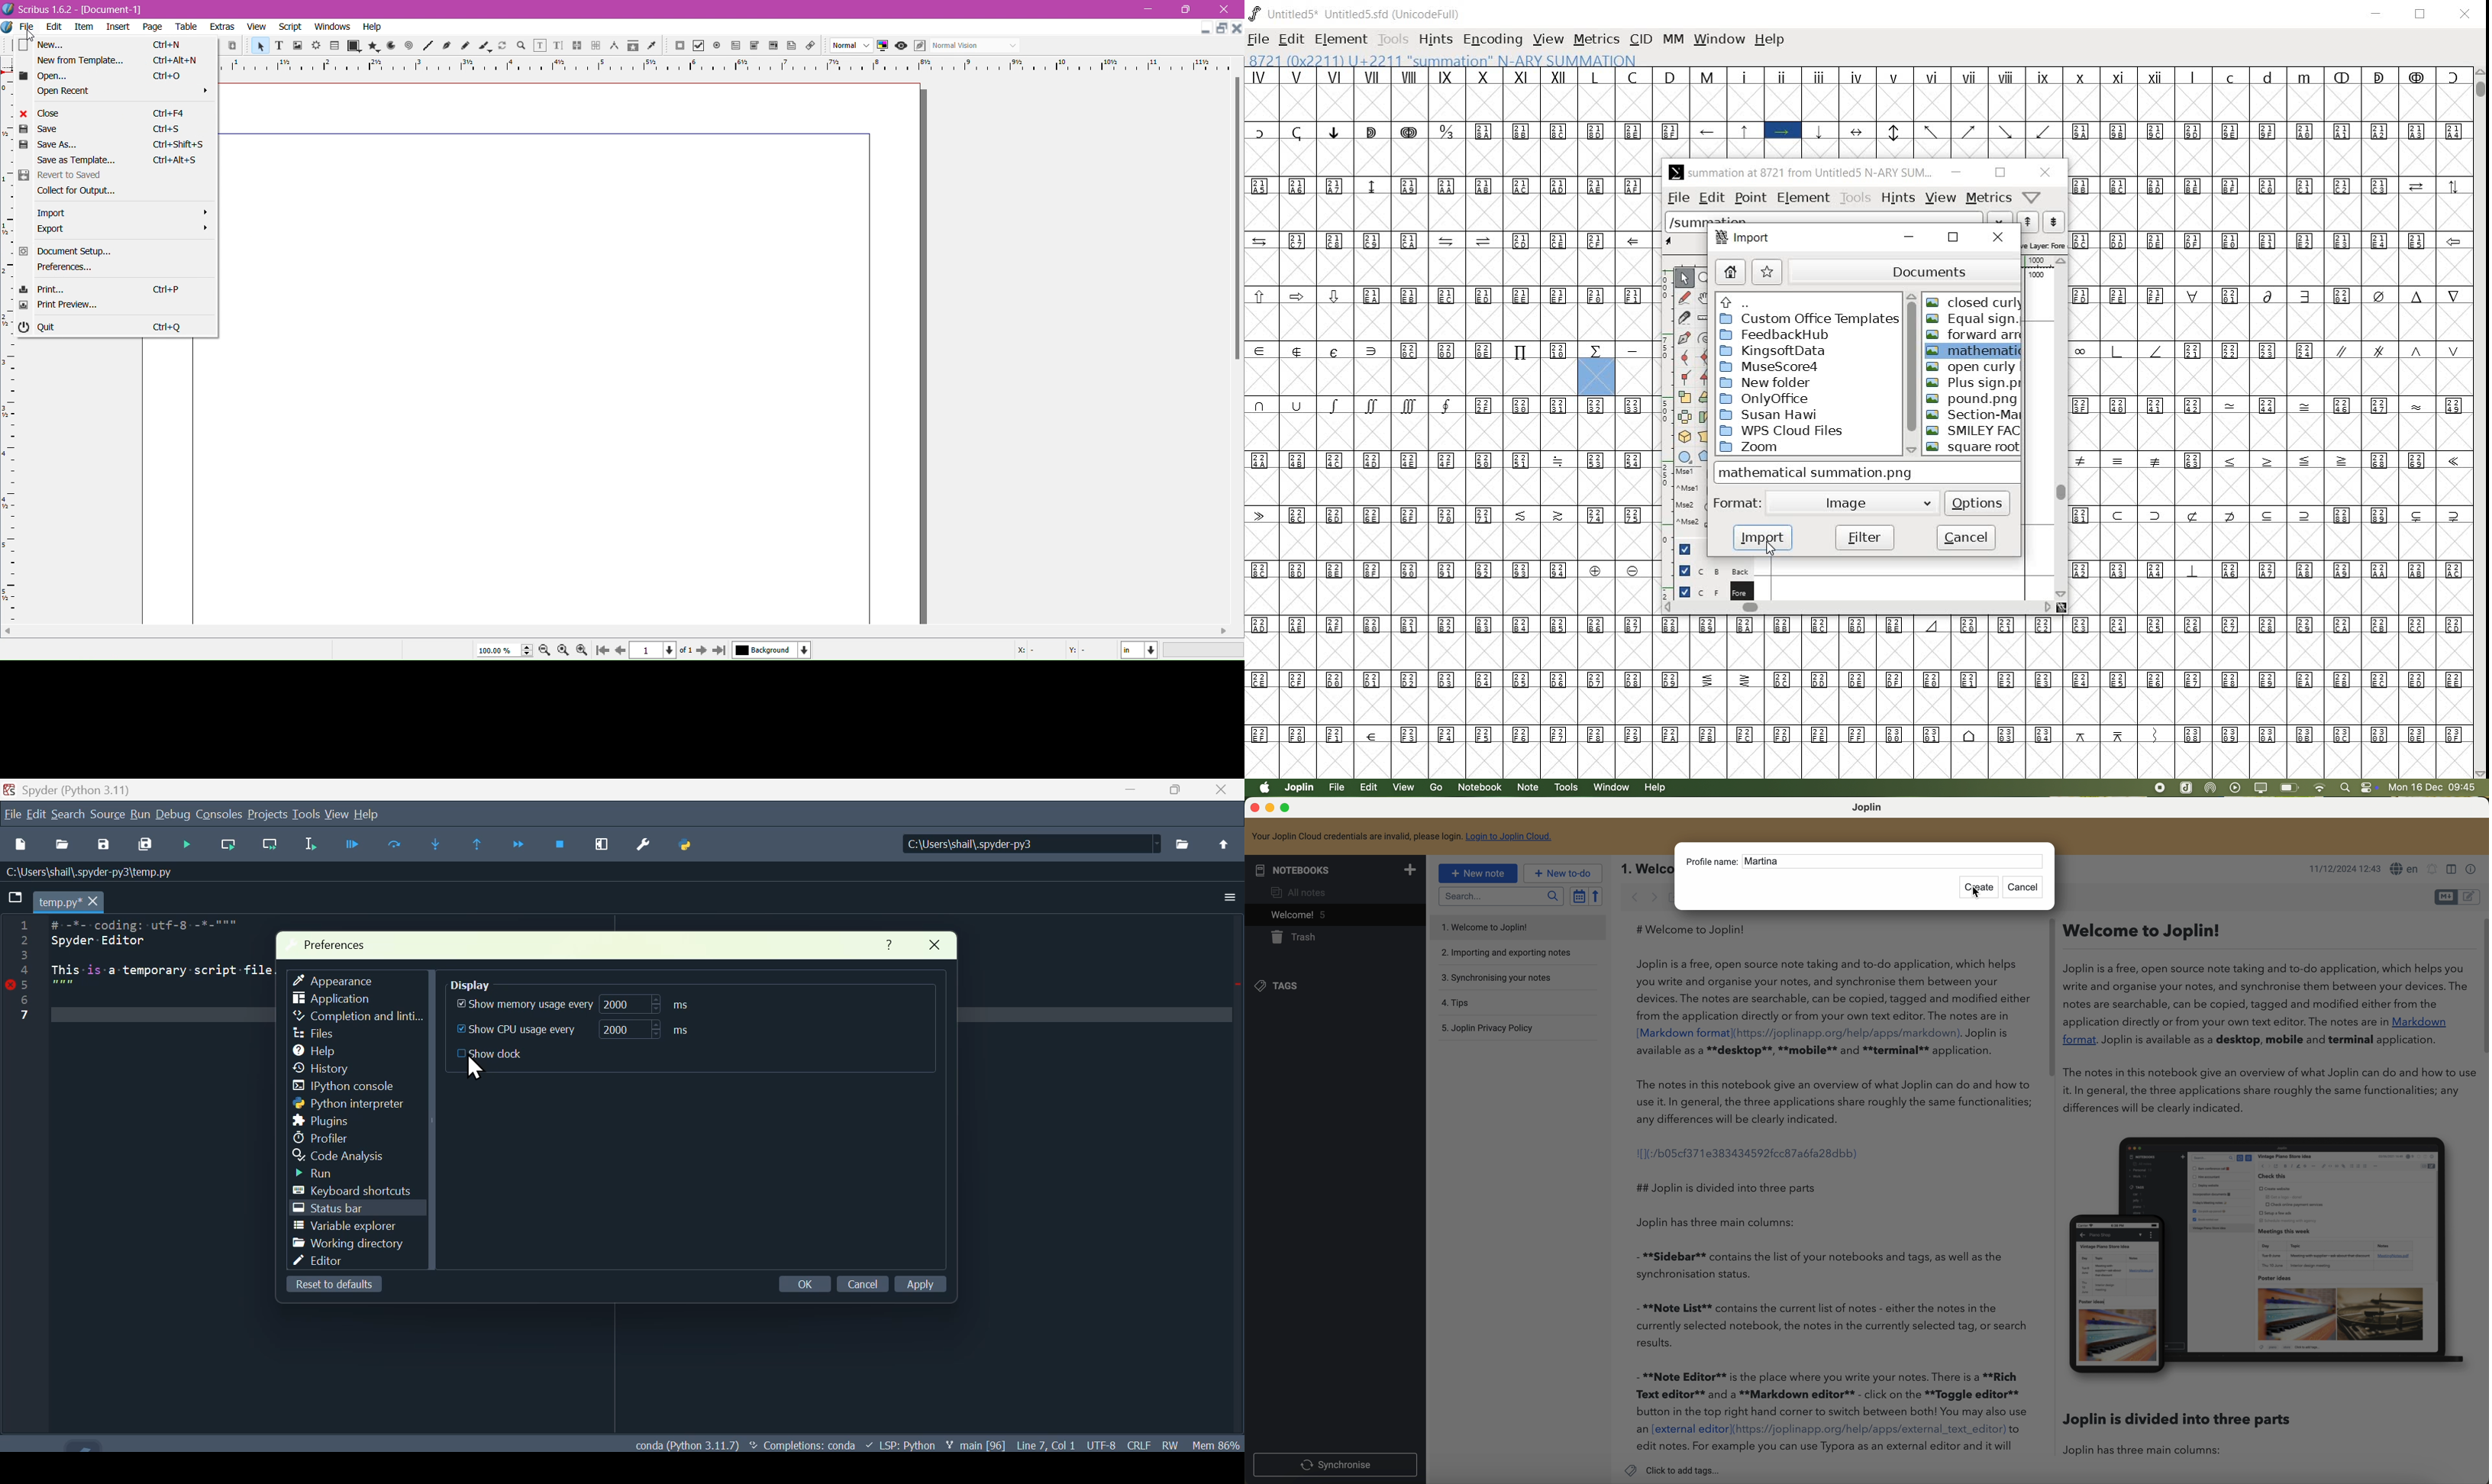 The height and width of the screenshot is (1484, 2492). What do you see at coordinates (1817, 1052) in the screenshot?
I see `available as a **desktop**, **mobile** and **terminal** application.` at bounding box center [1817, 1052].